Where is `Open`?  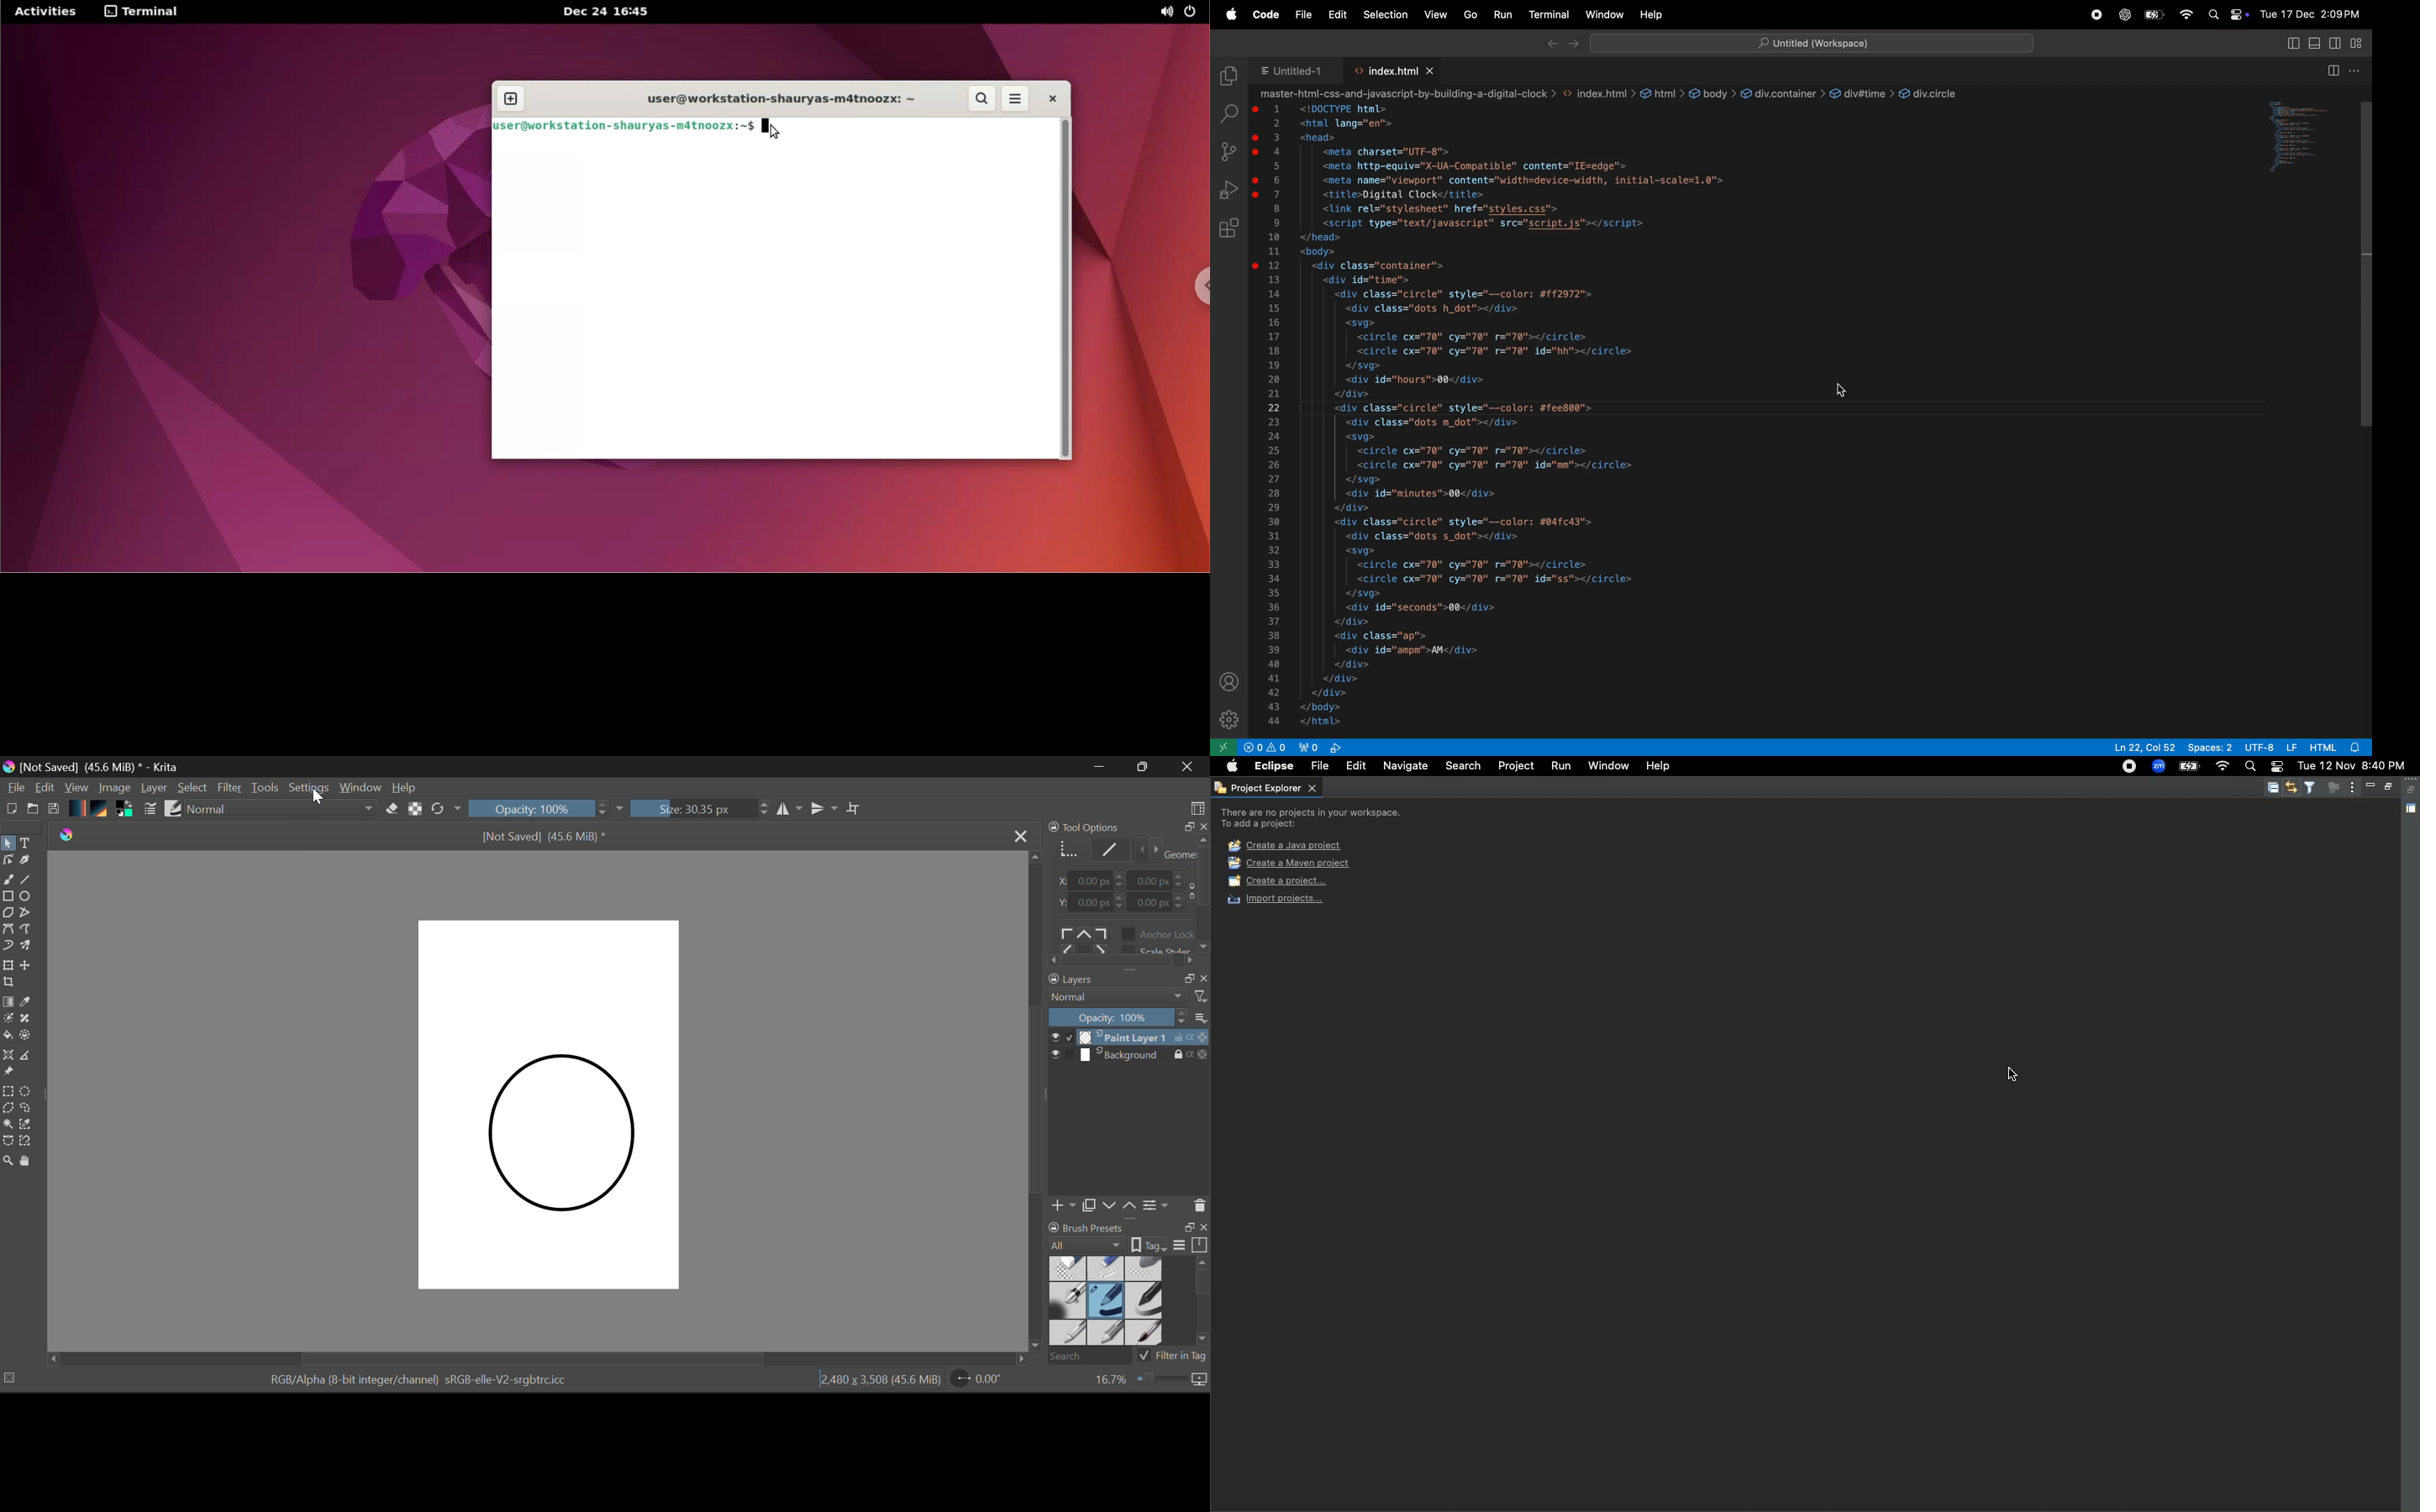 Open is located at coordinates (33, 810).